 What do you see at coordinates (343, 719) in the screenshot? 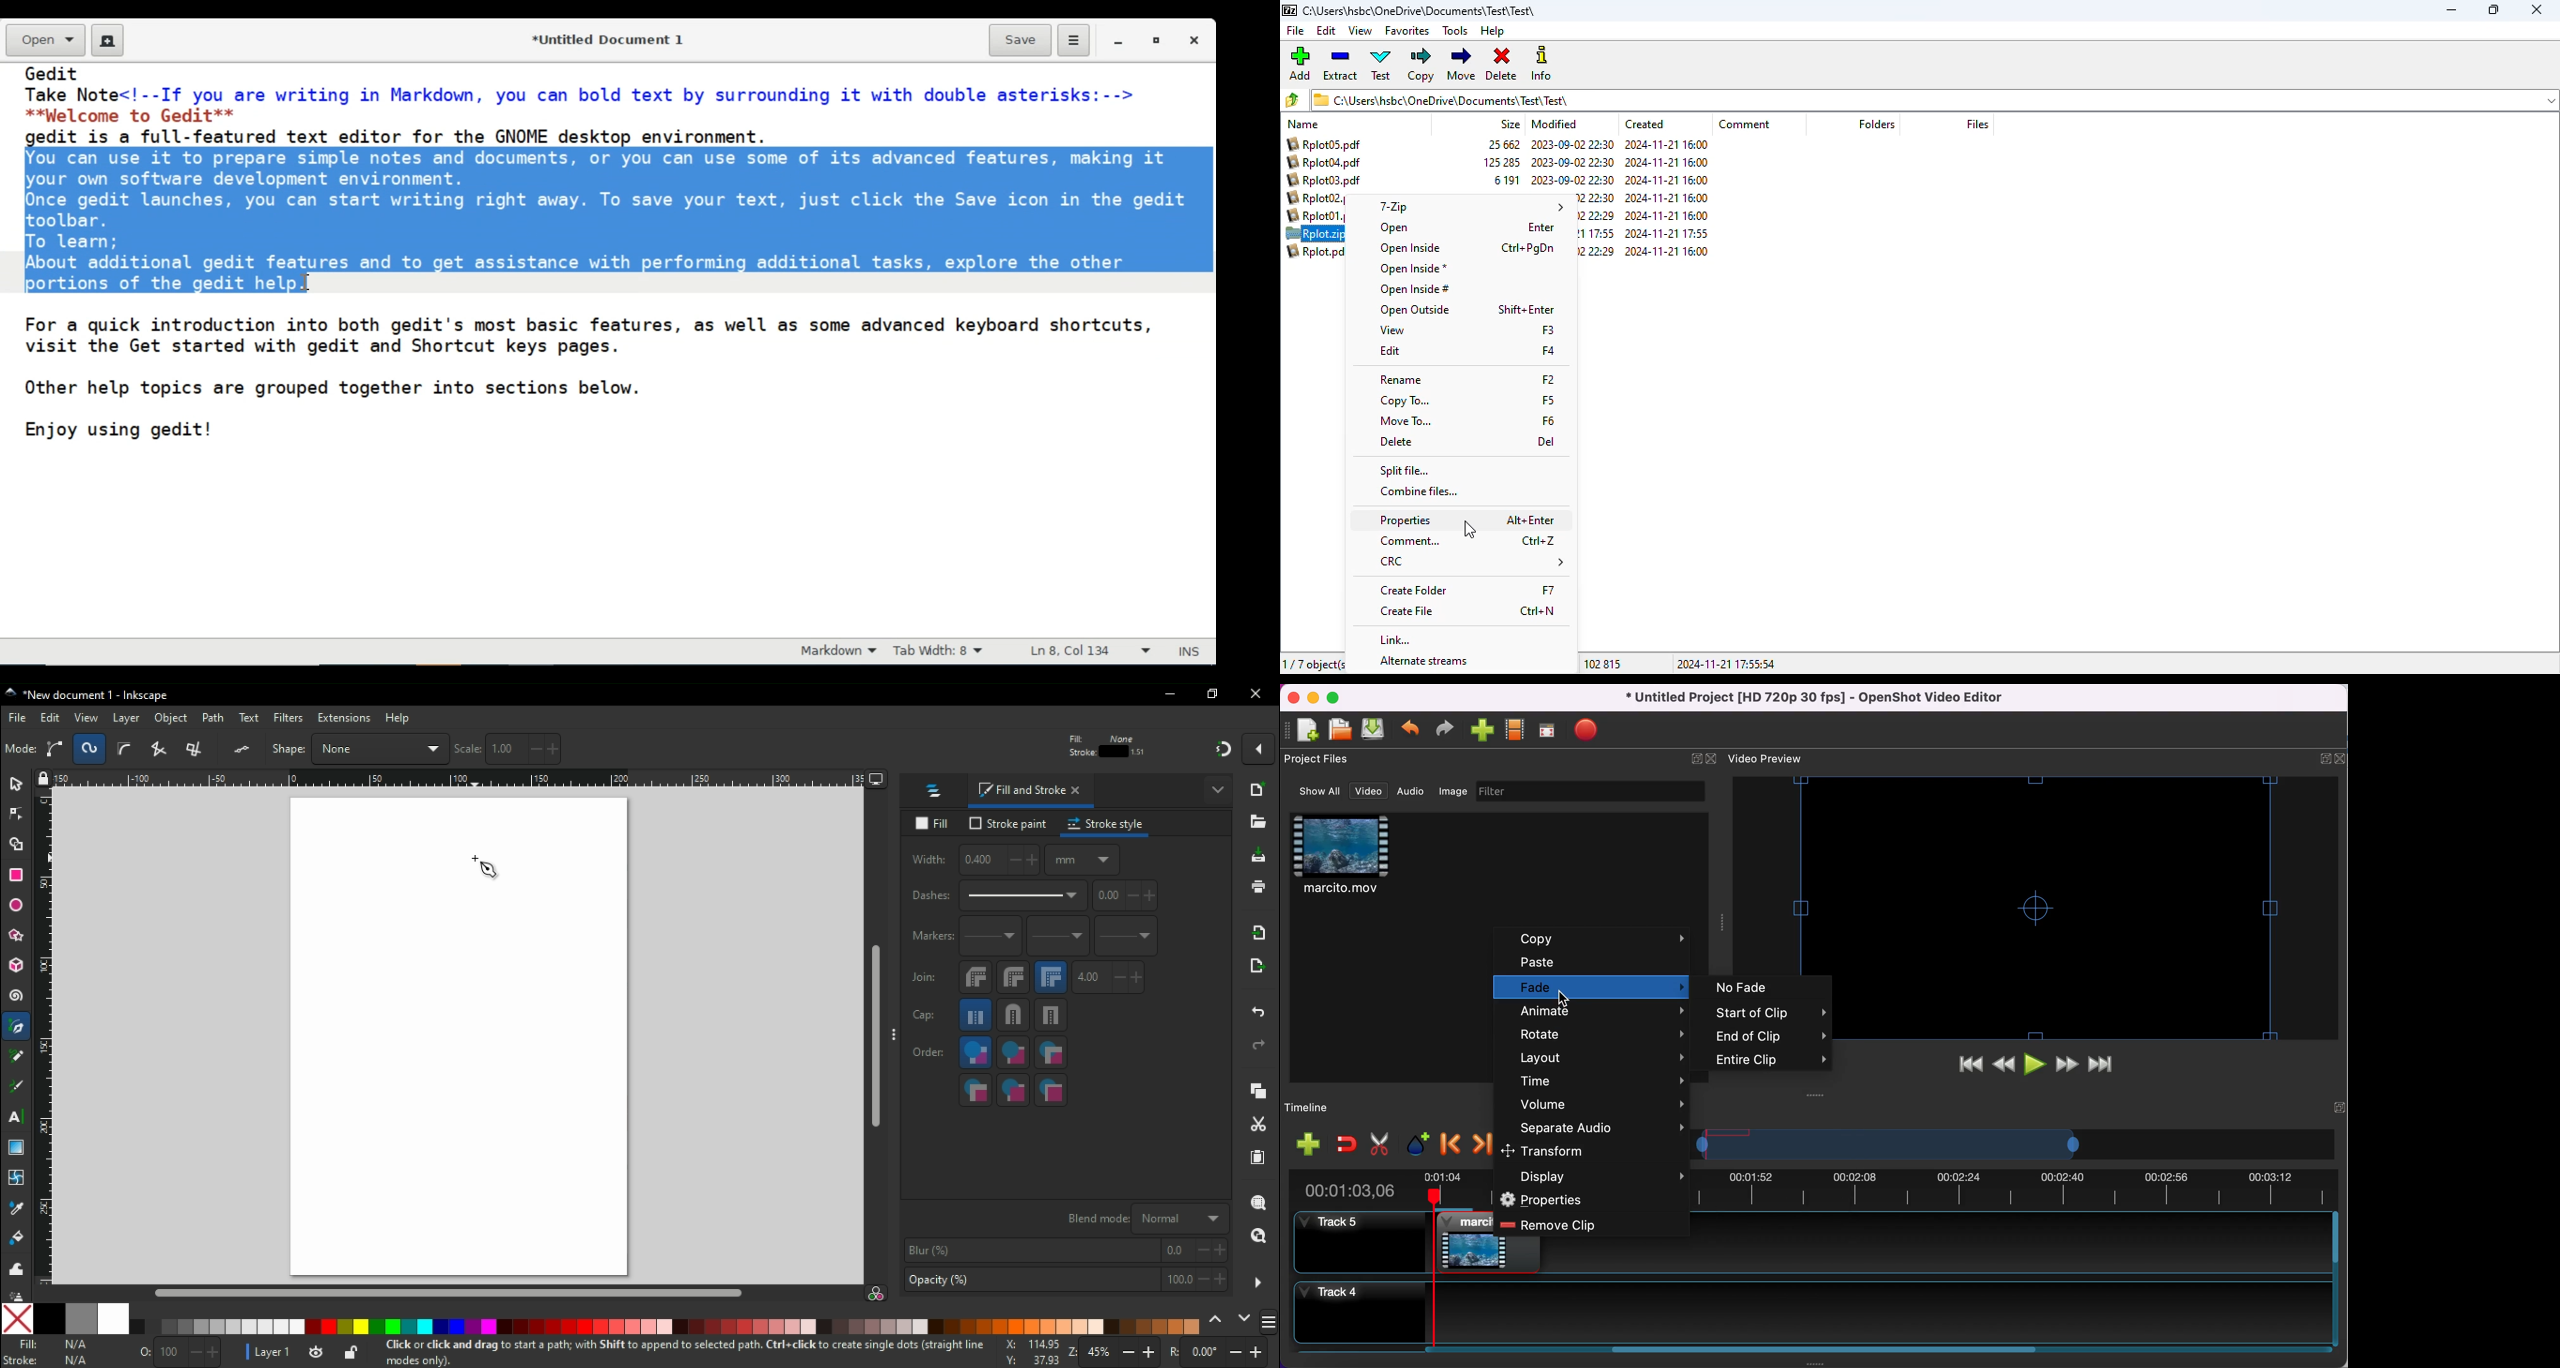
I see `extensions` at bounding box center [343, 719].